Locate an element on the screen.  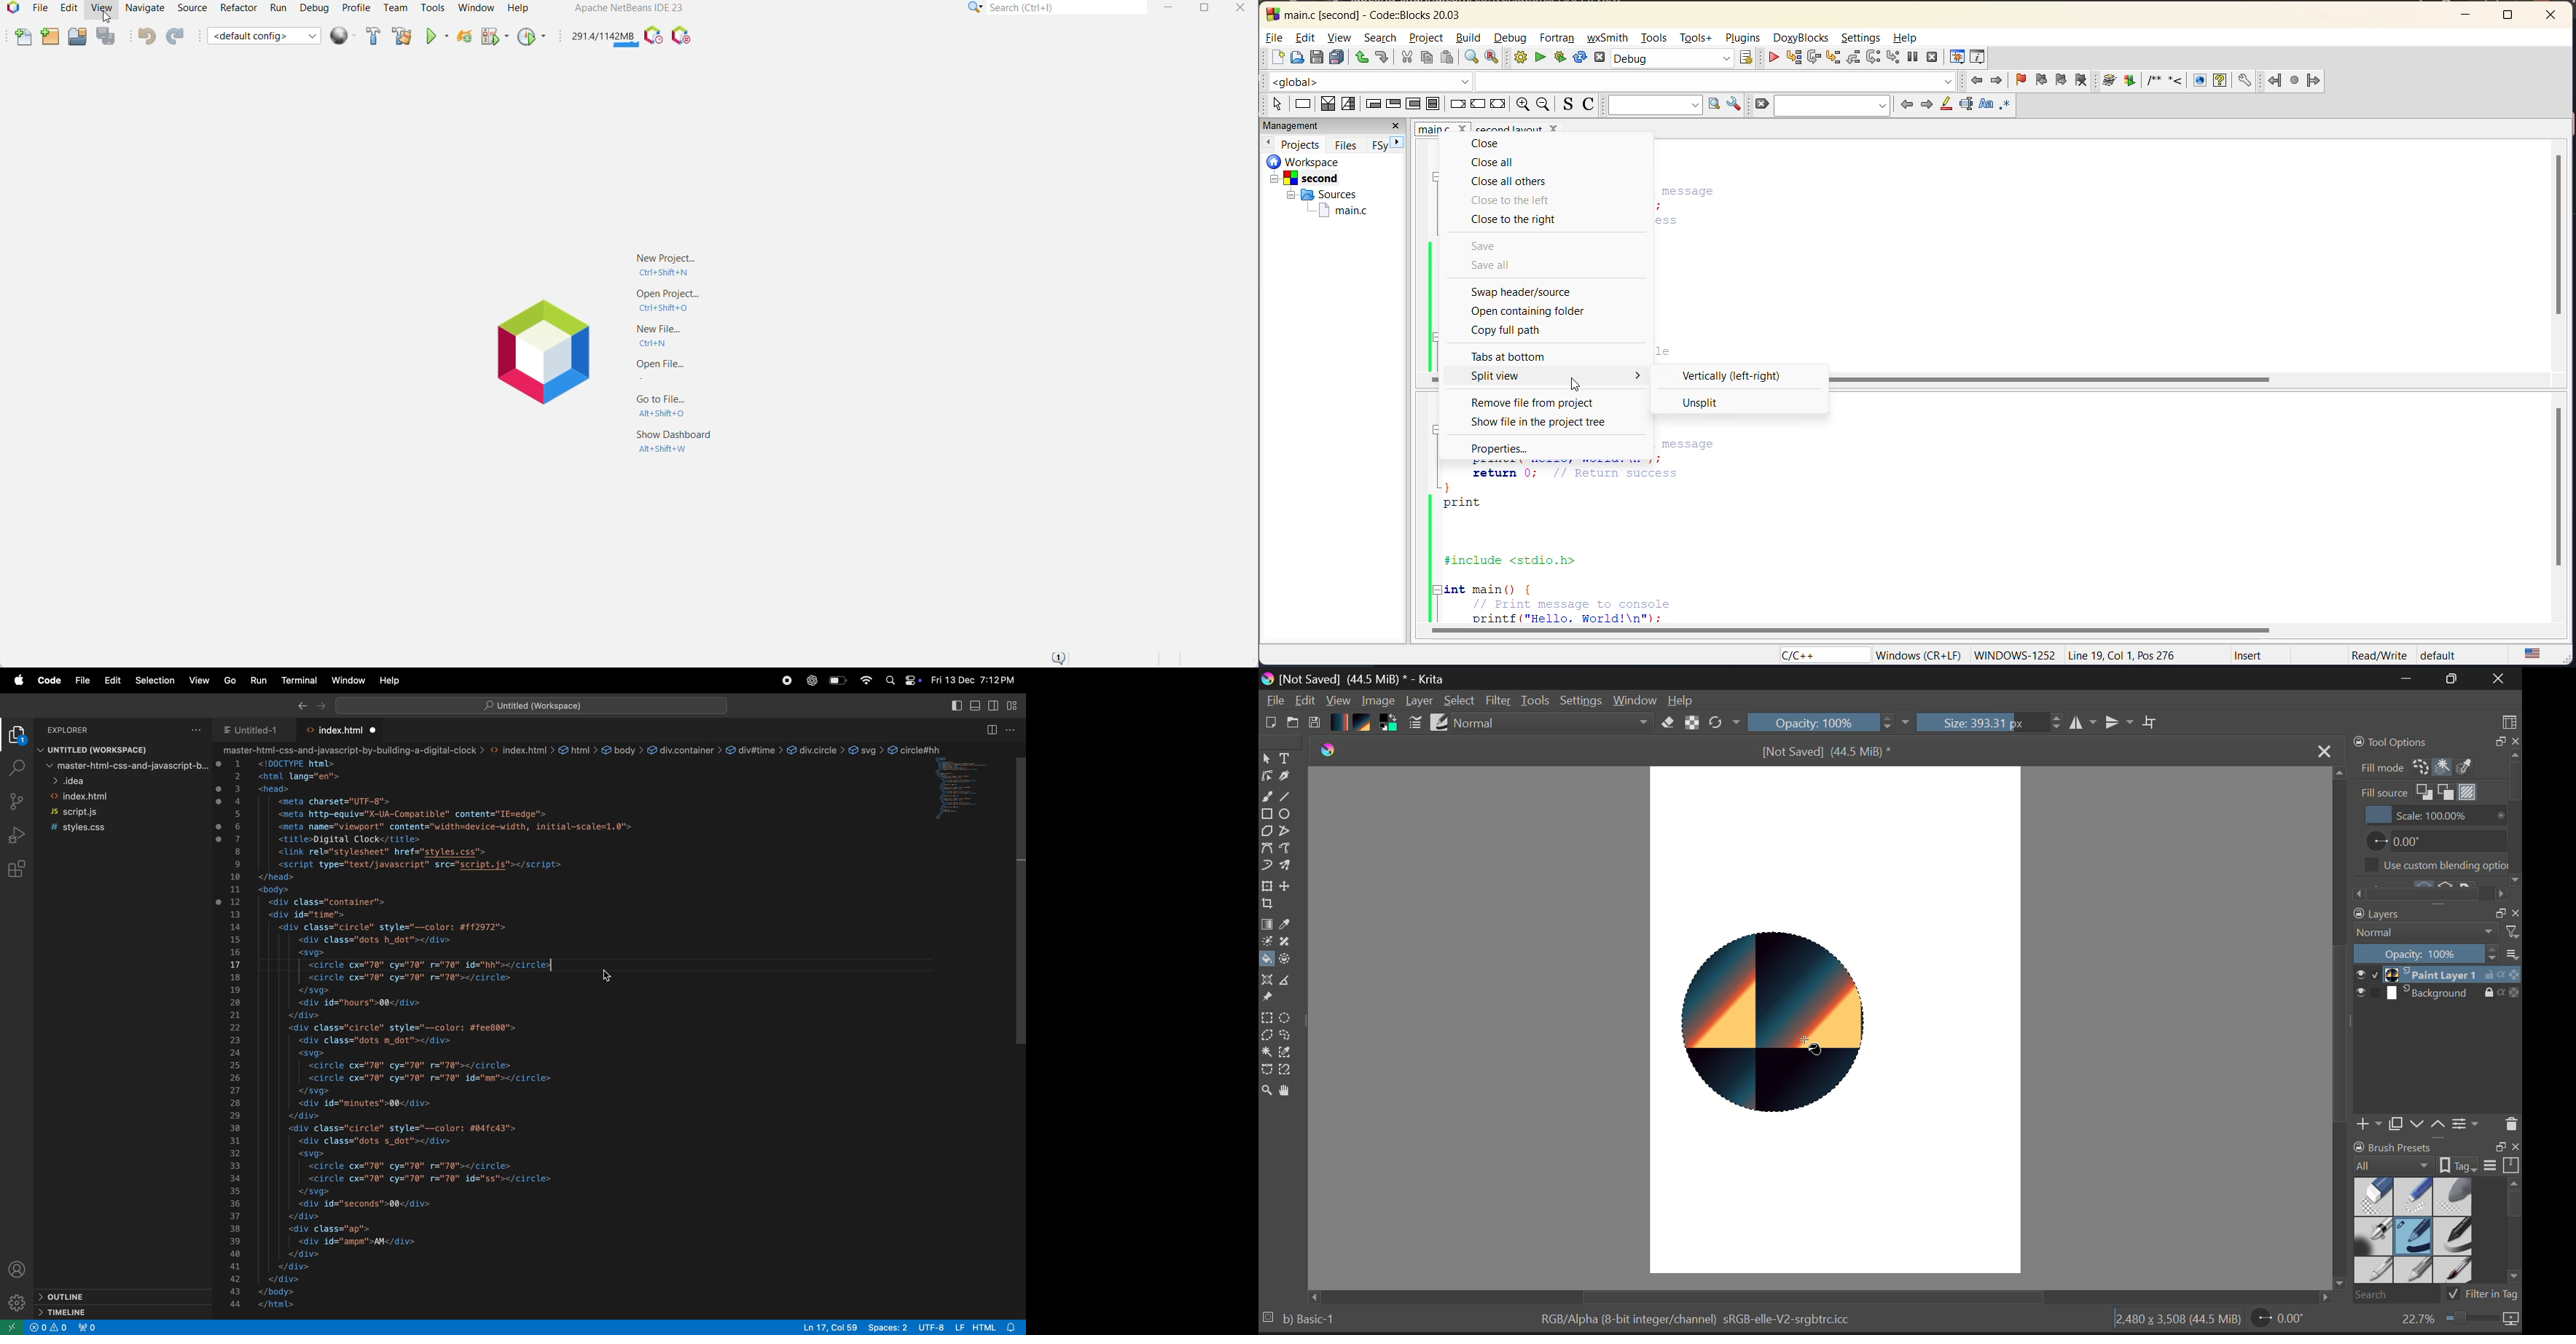
Show Dashboard is located at coordinates (674, 447).